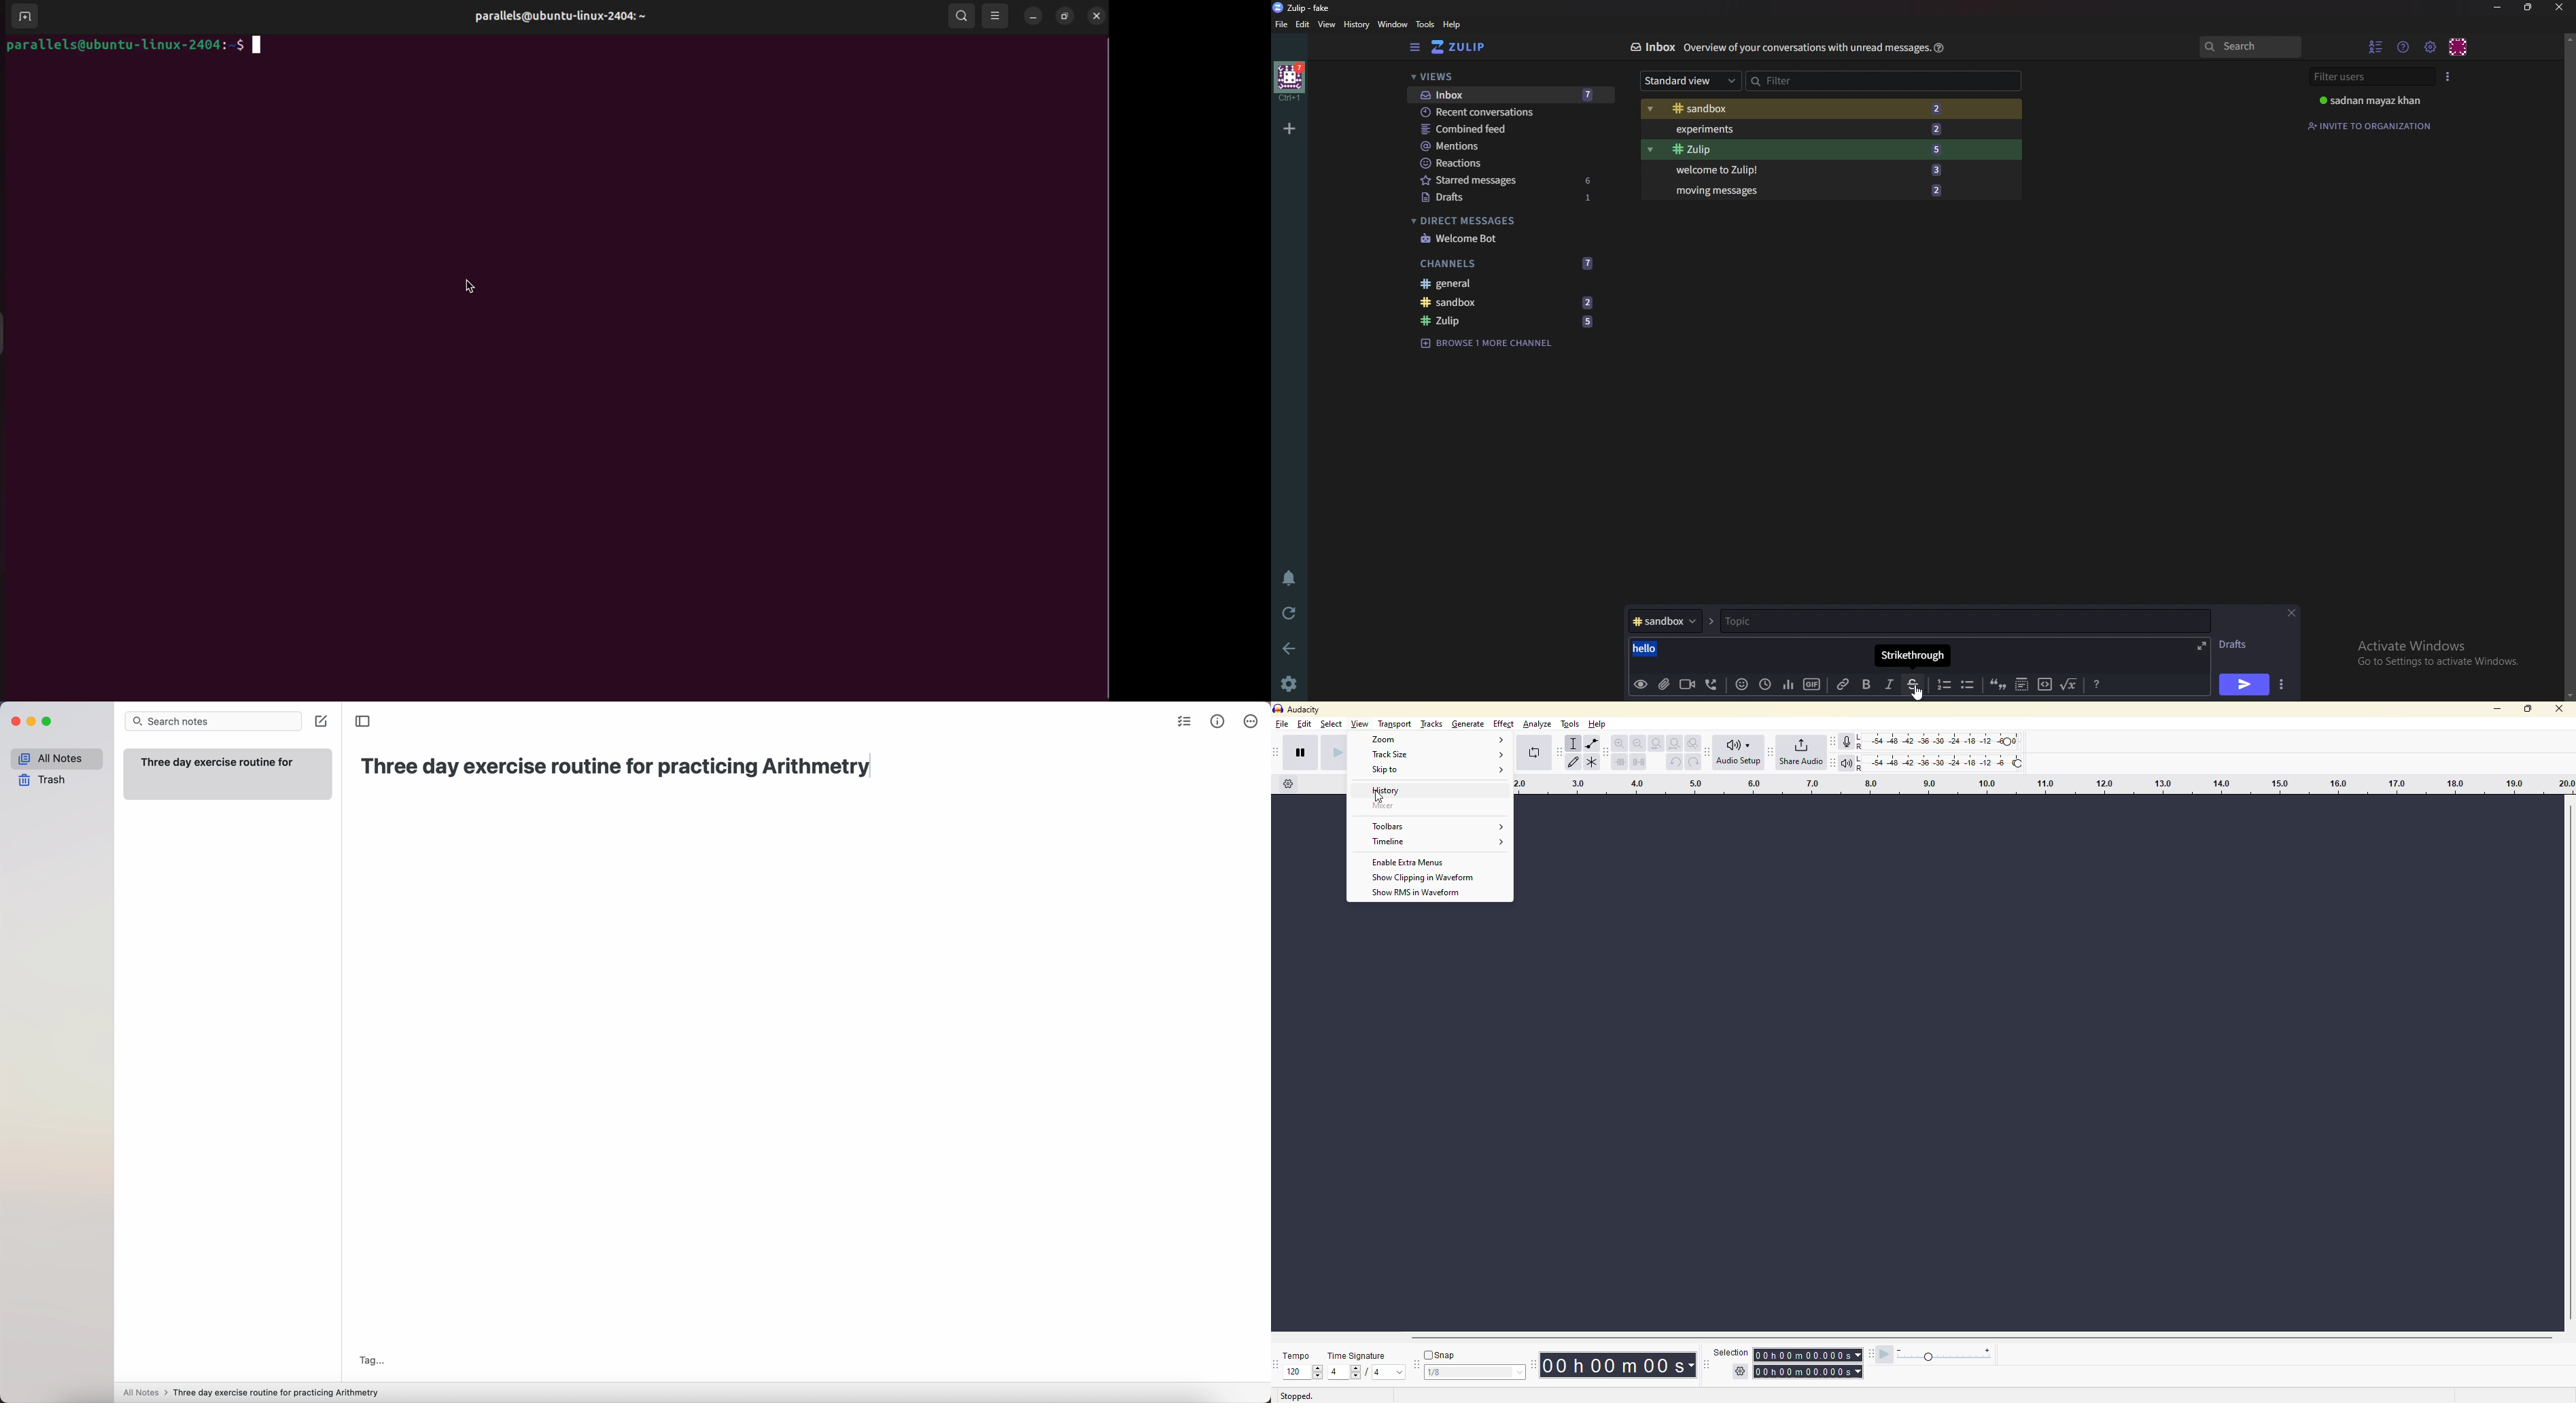  I want to click on time, so click(1616, 1364).